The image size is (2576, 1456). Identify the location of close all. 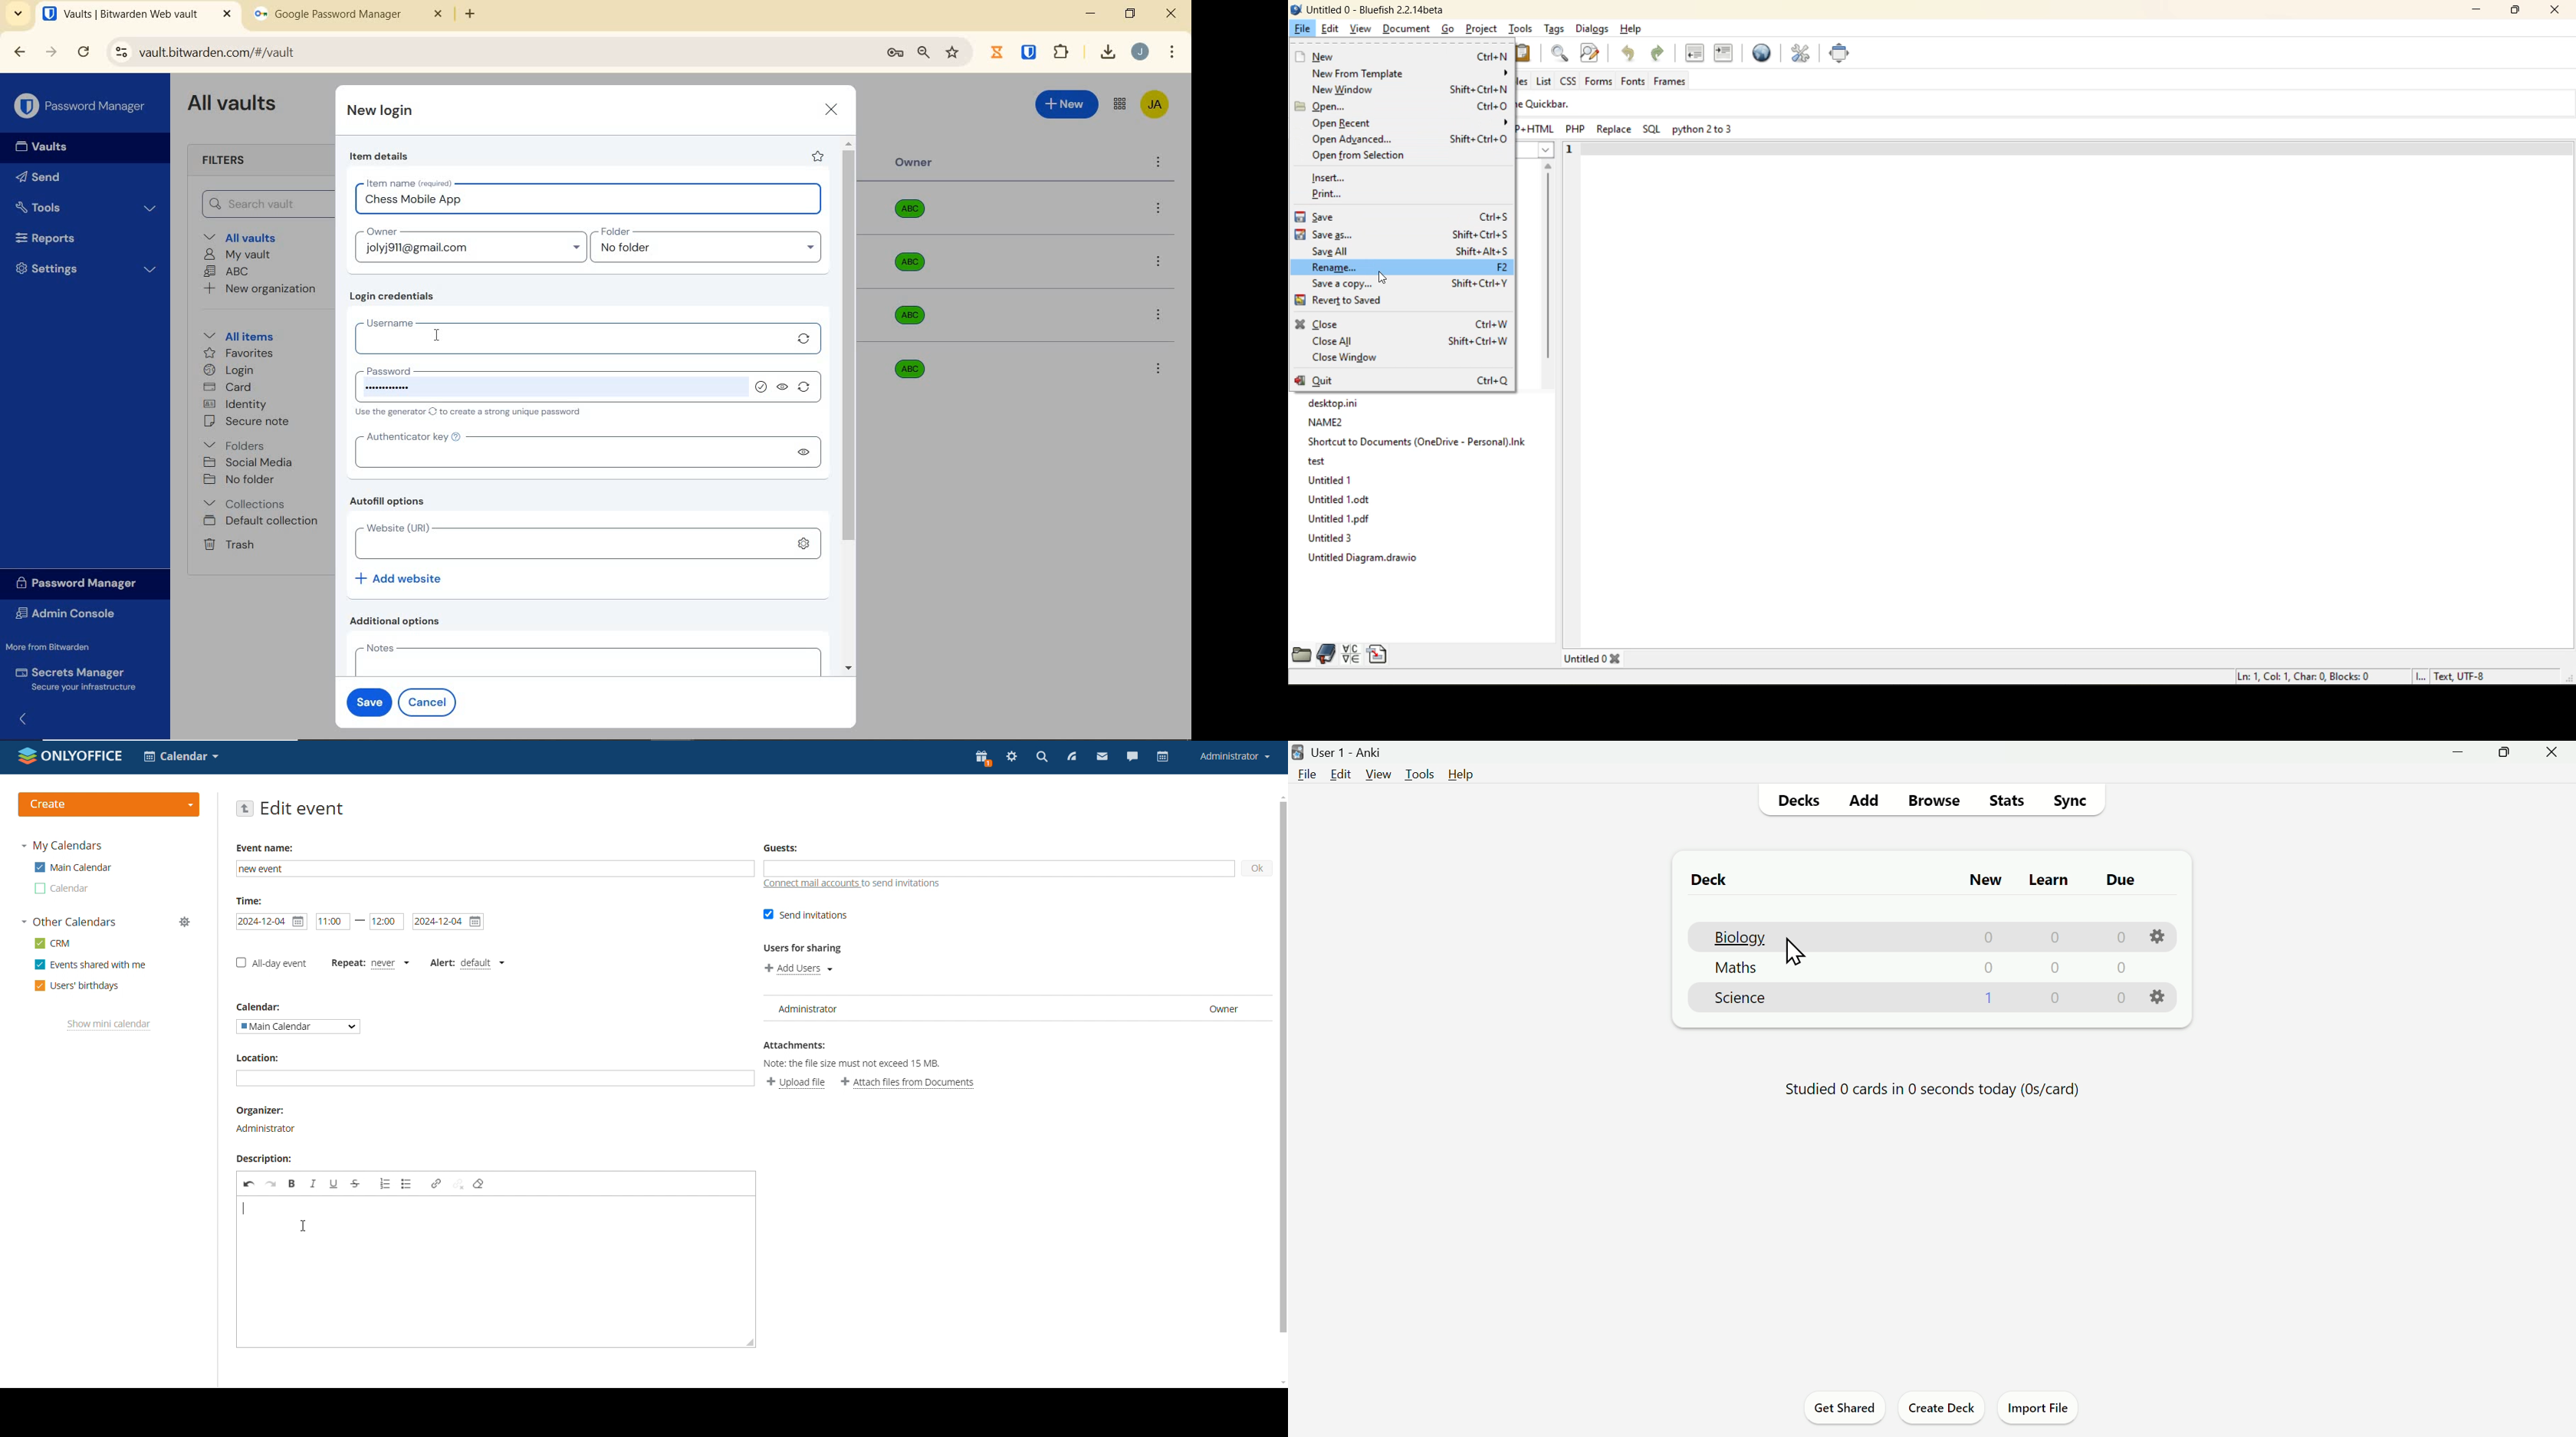
(1336, 340).